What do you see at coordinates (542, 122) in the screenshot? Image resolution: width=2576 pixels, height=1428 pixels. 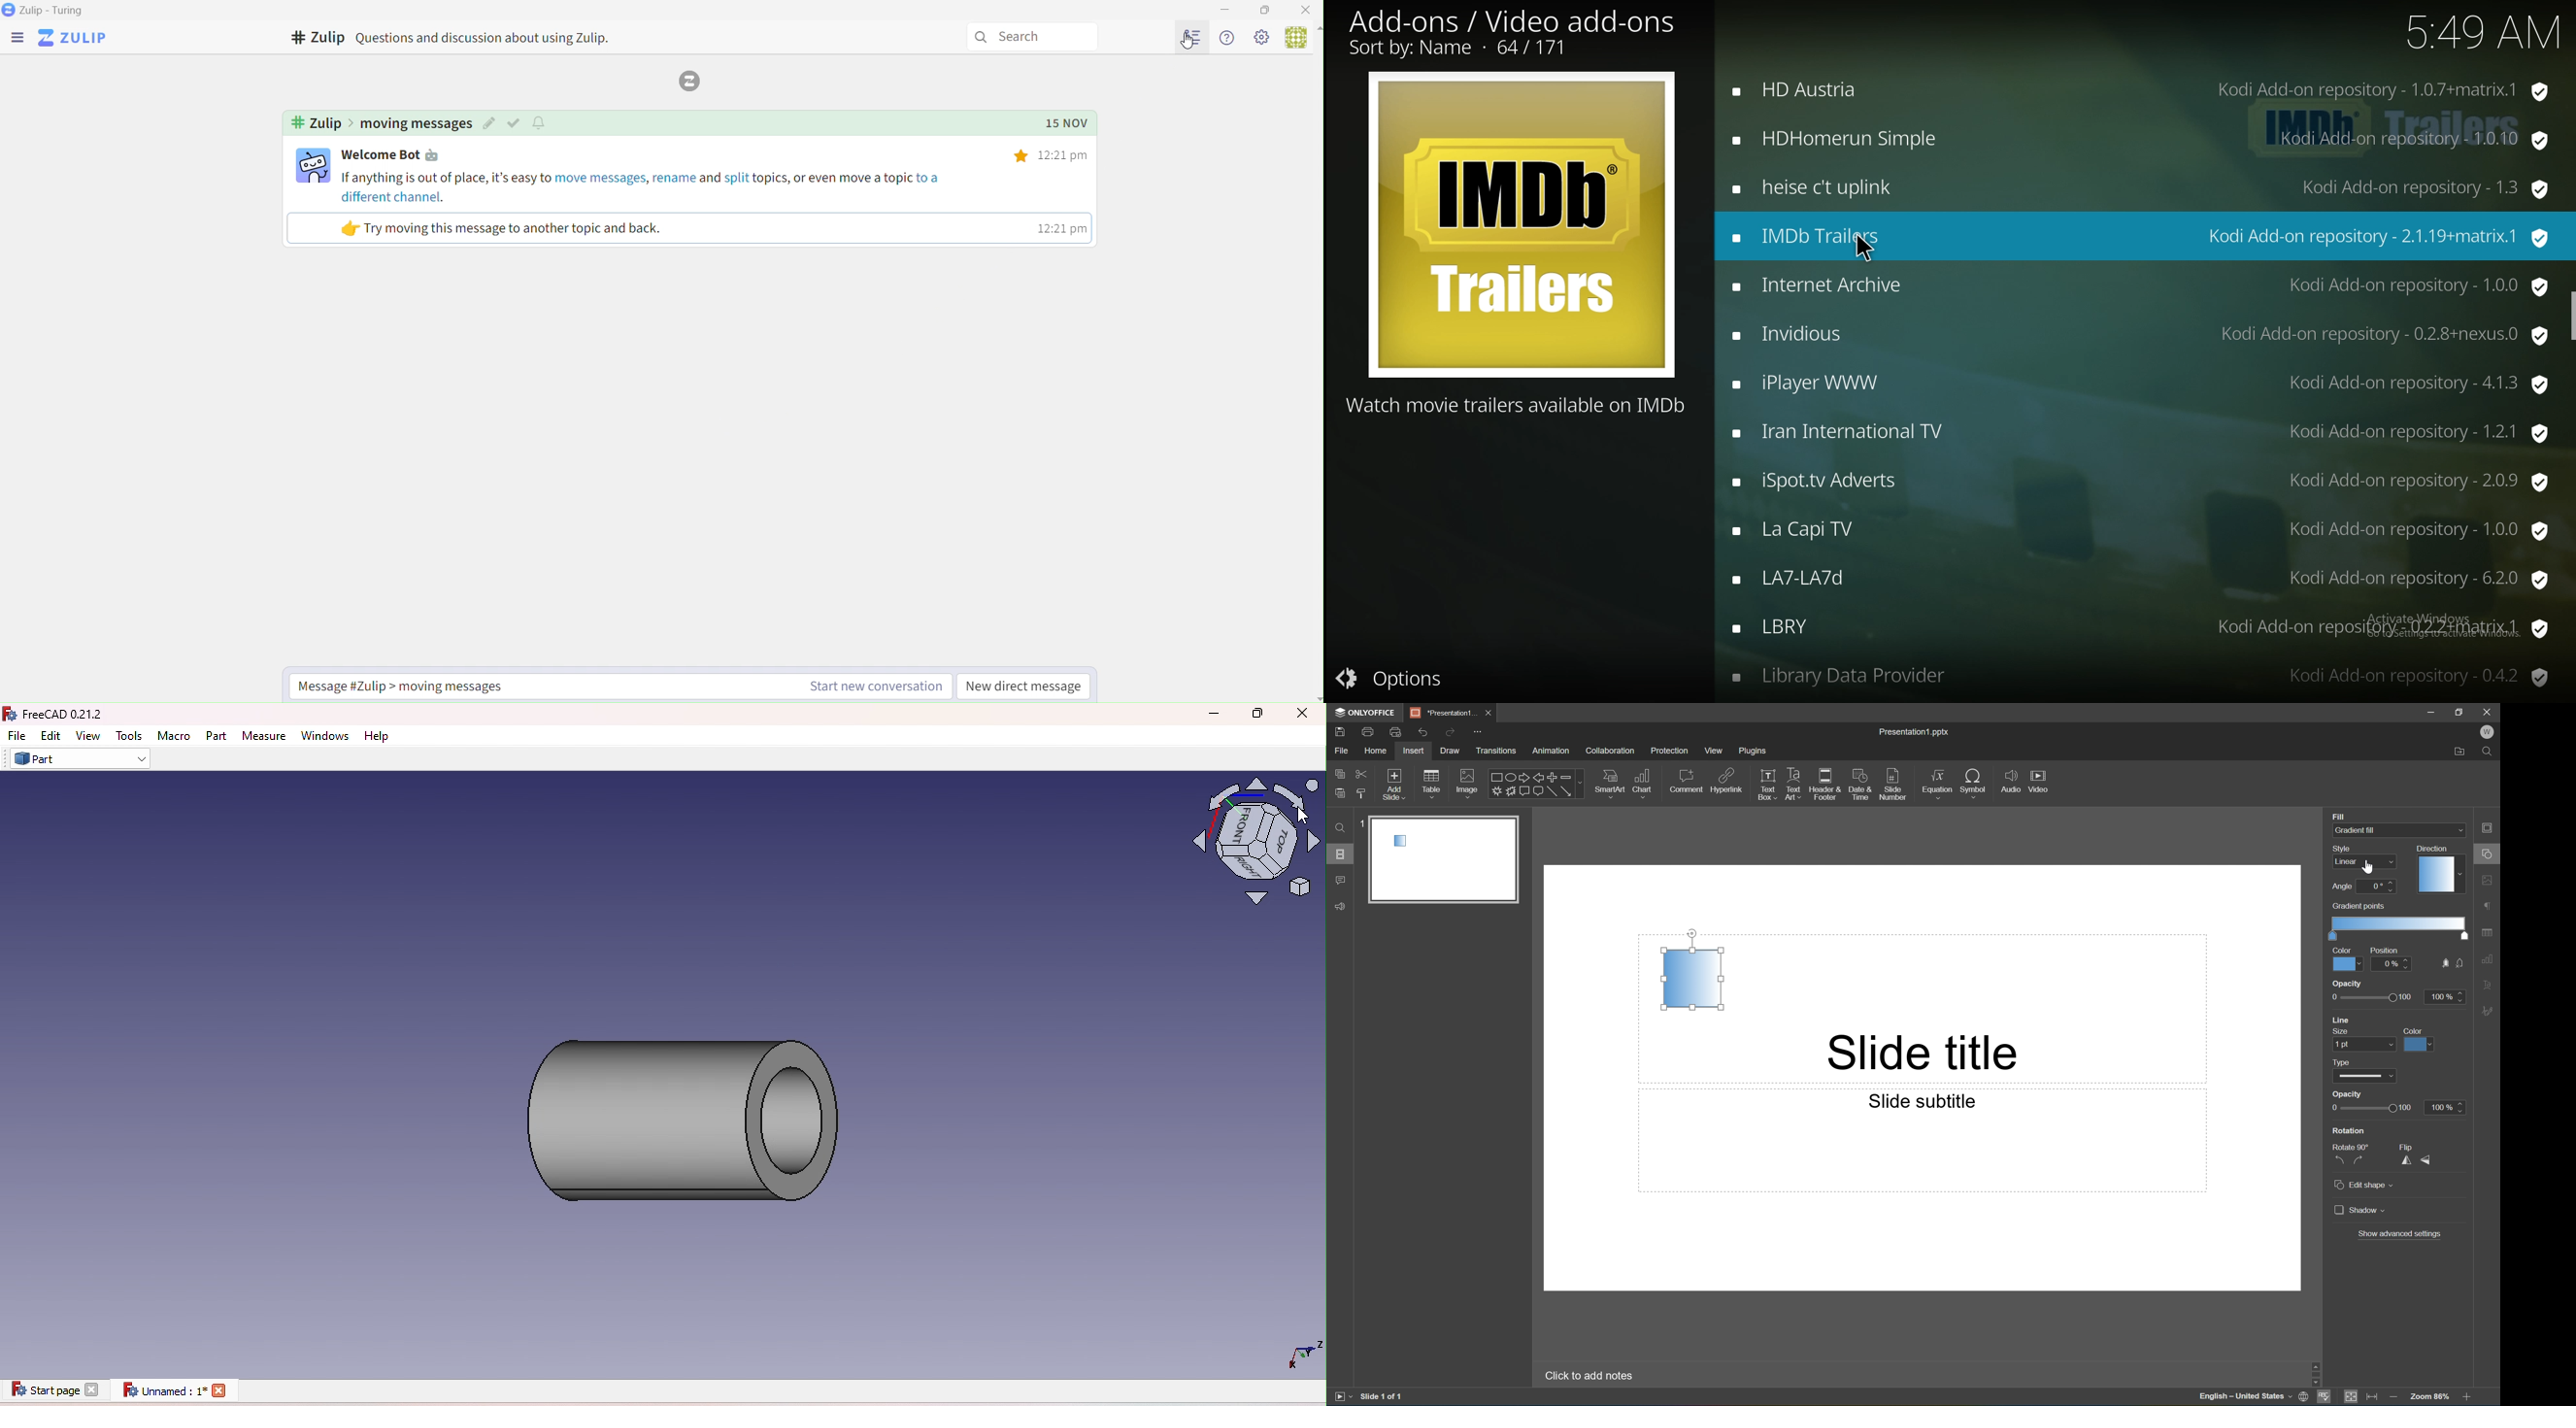 I see `notify` at bounding box center [542, 122].